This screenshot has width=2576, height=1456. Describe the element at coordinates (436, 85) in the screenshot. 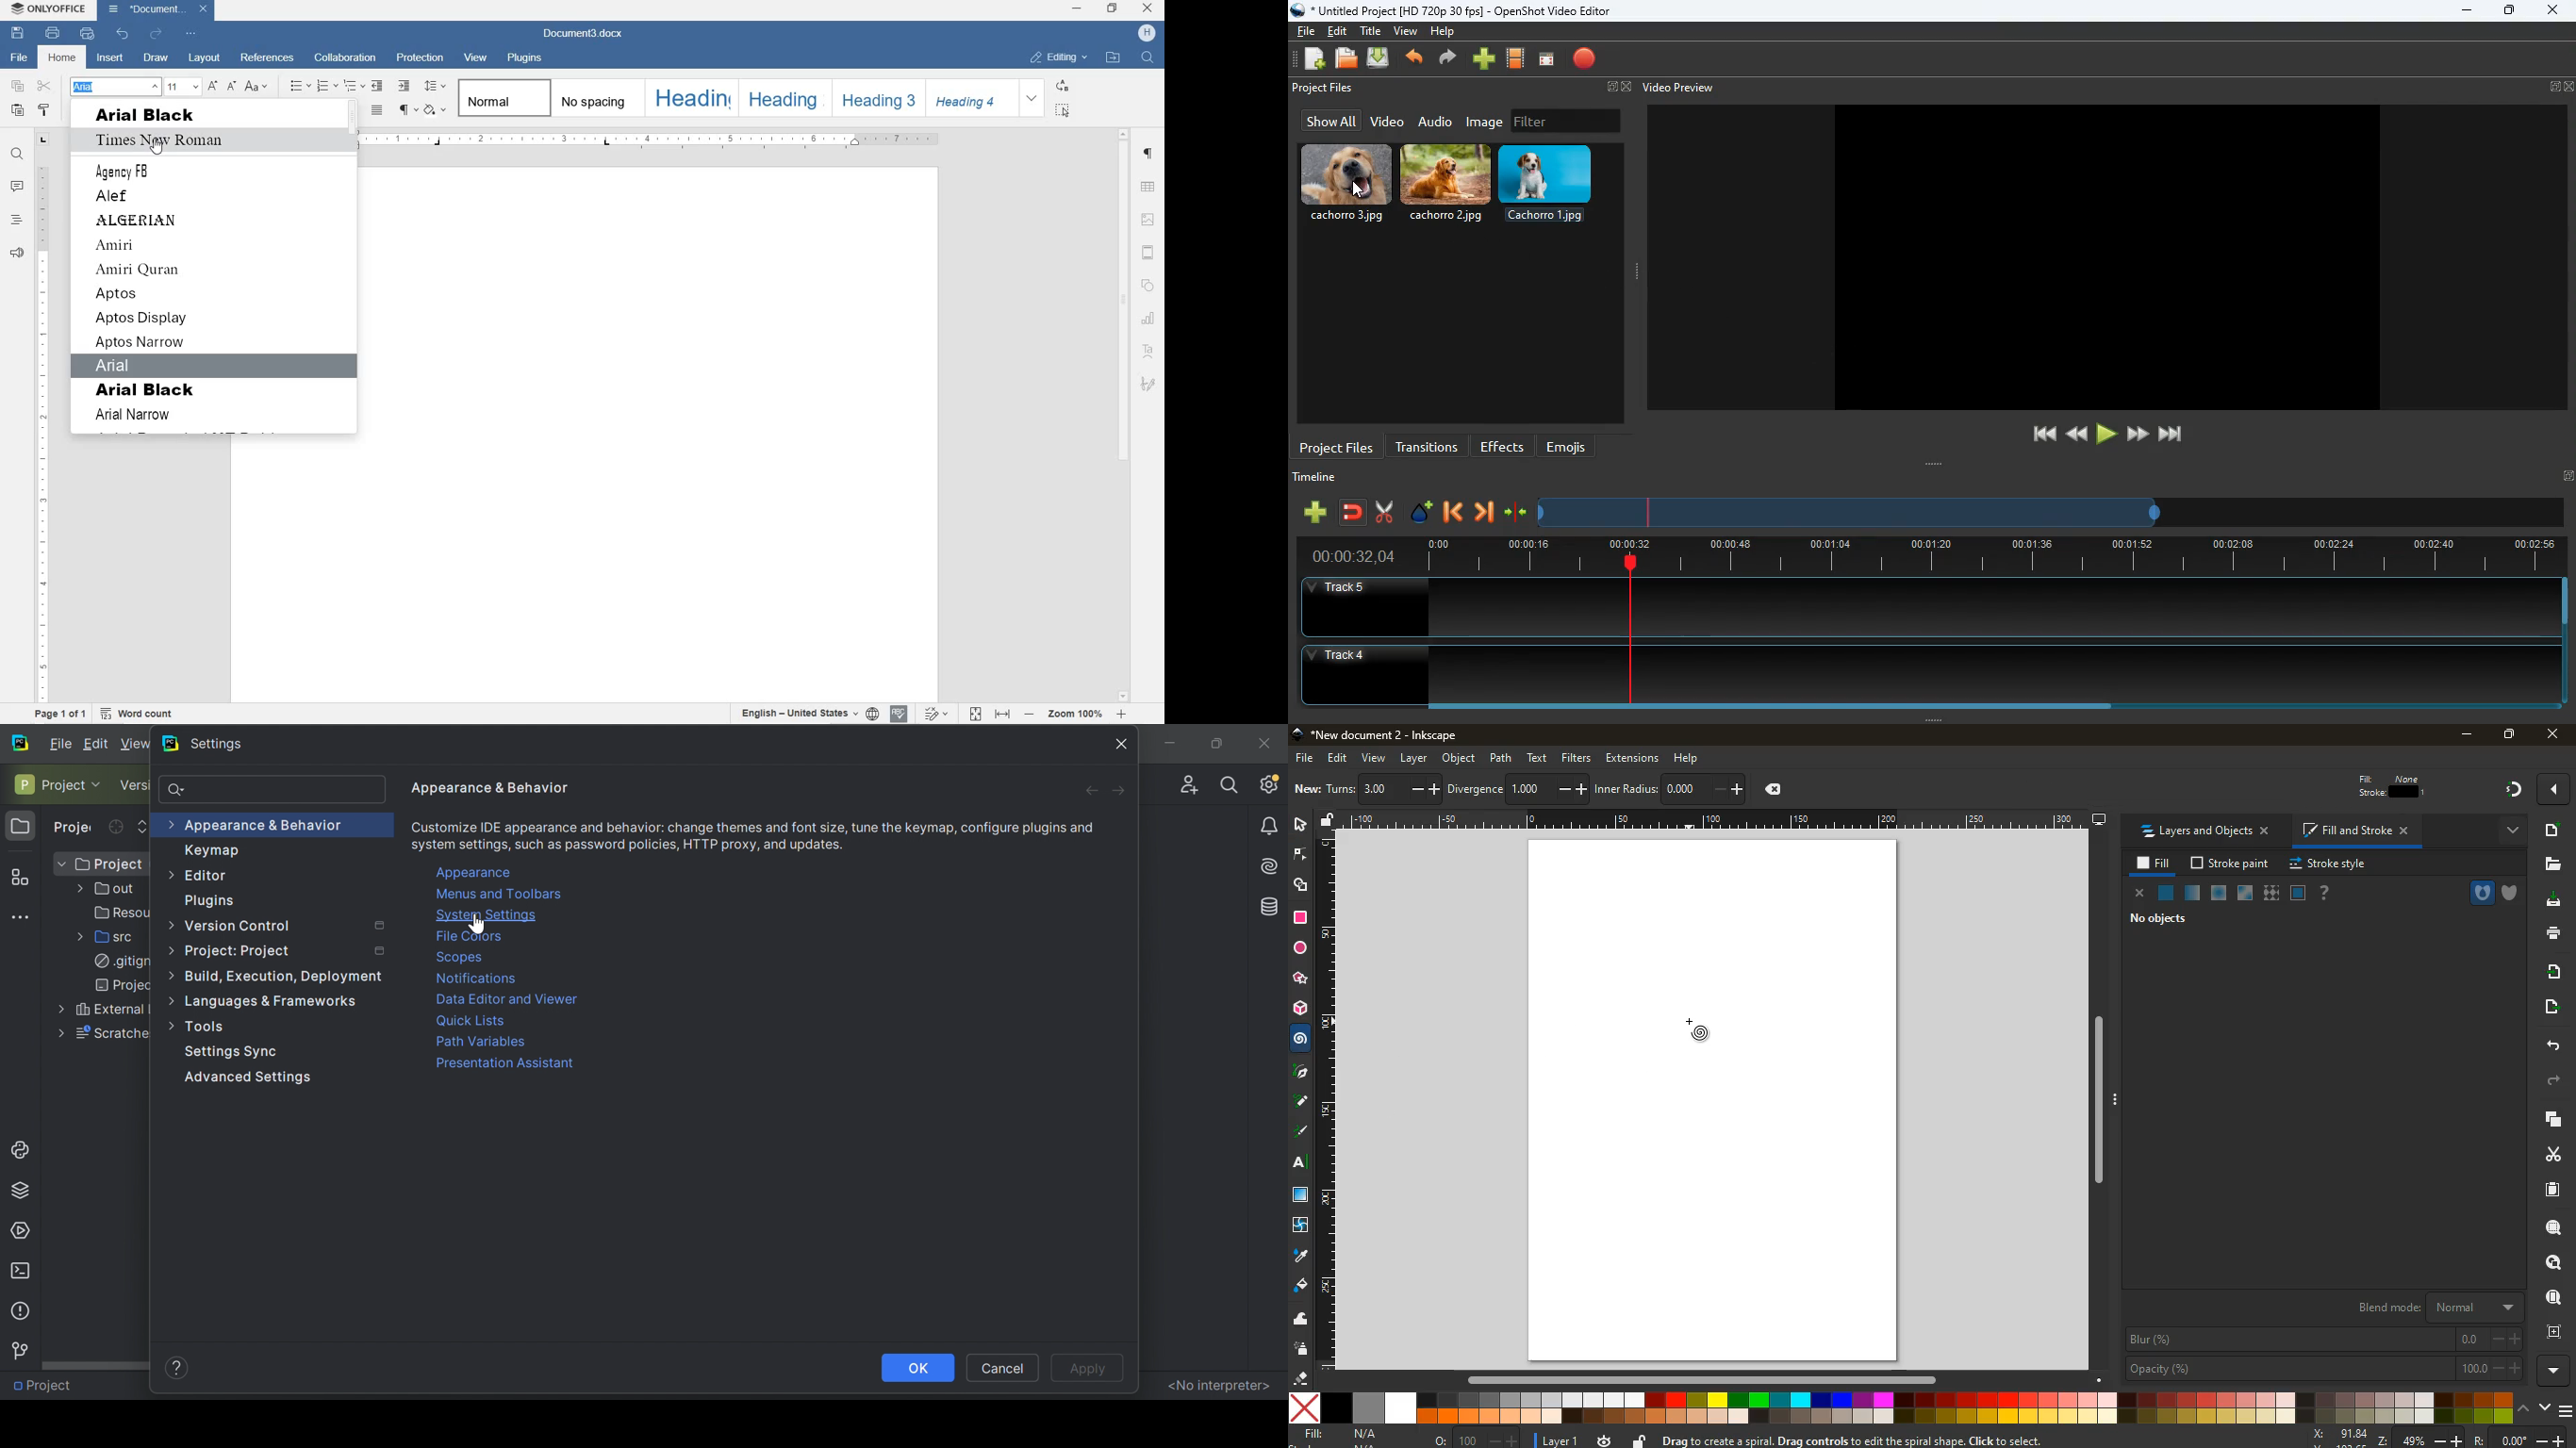

I see `PARAGRAPH LINE SPACING` at that location.